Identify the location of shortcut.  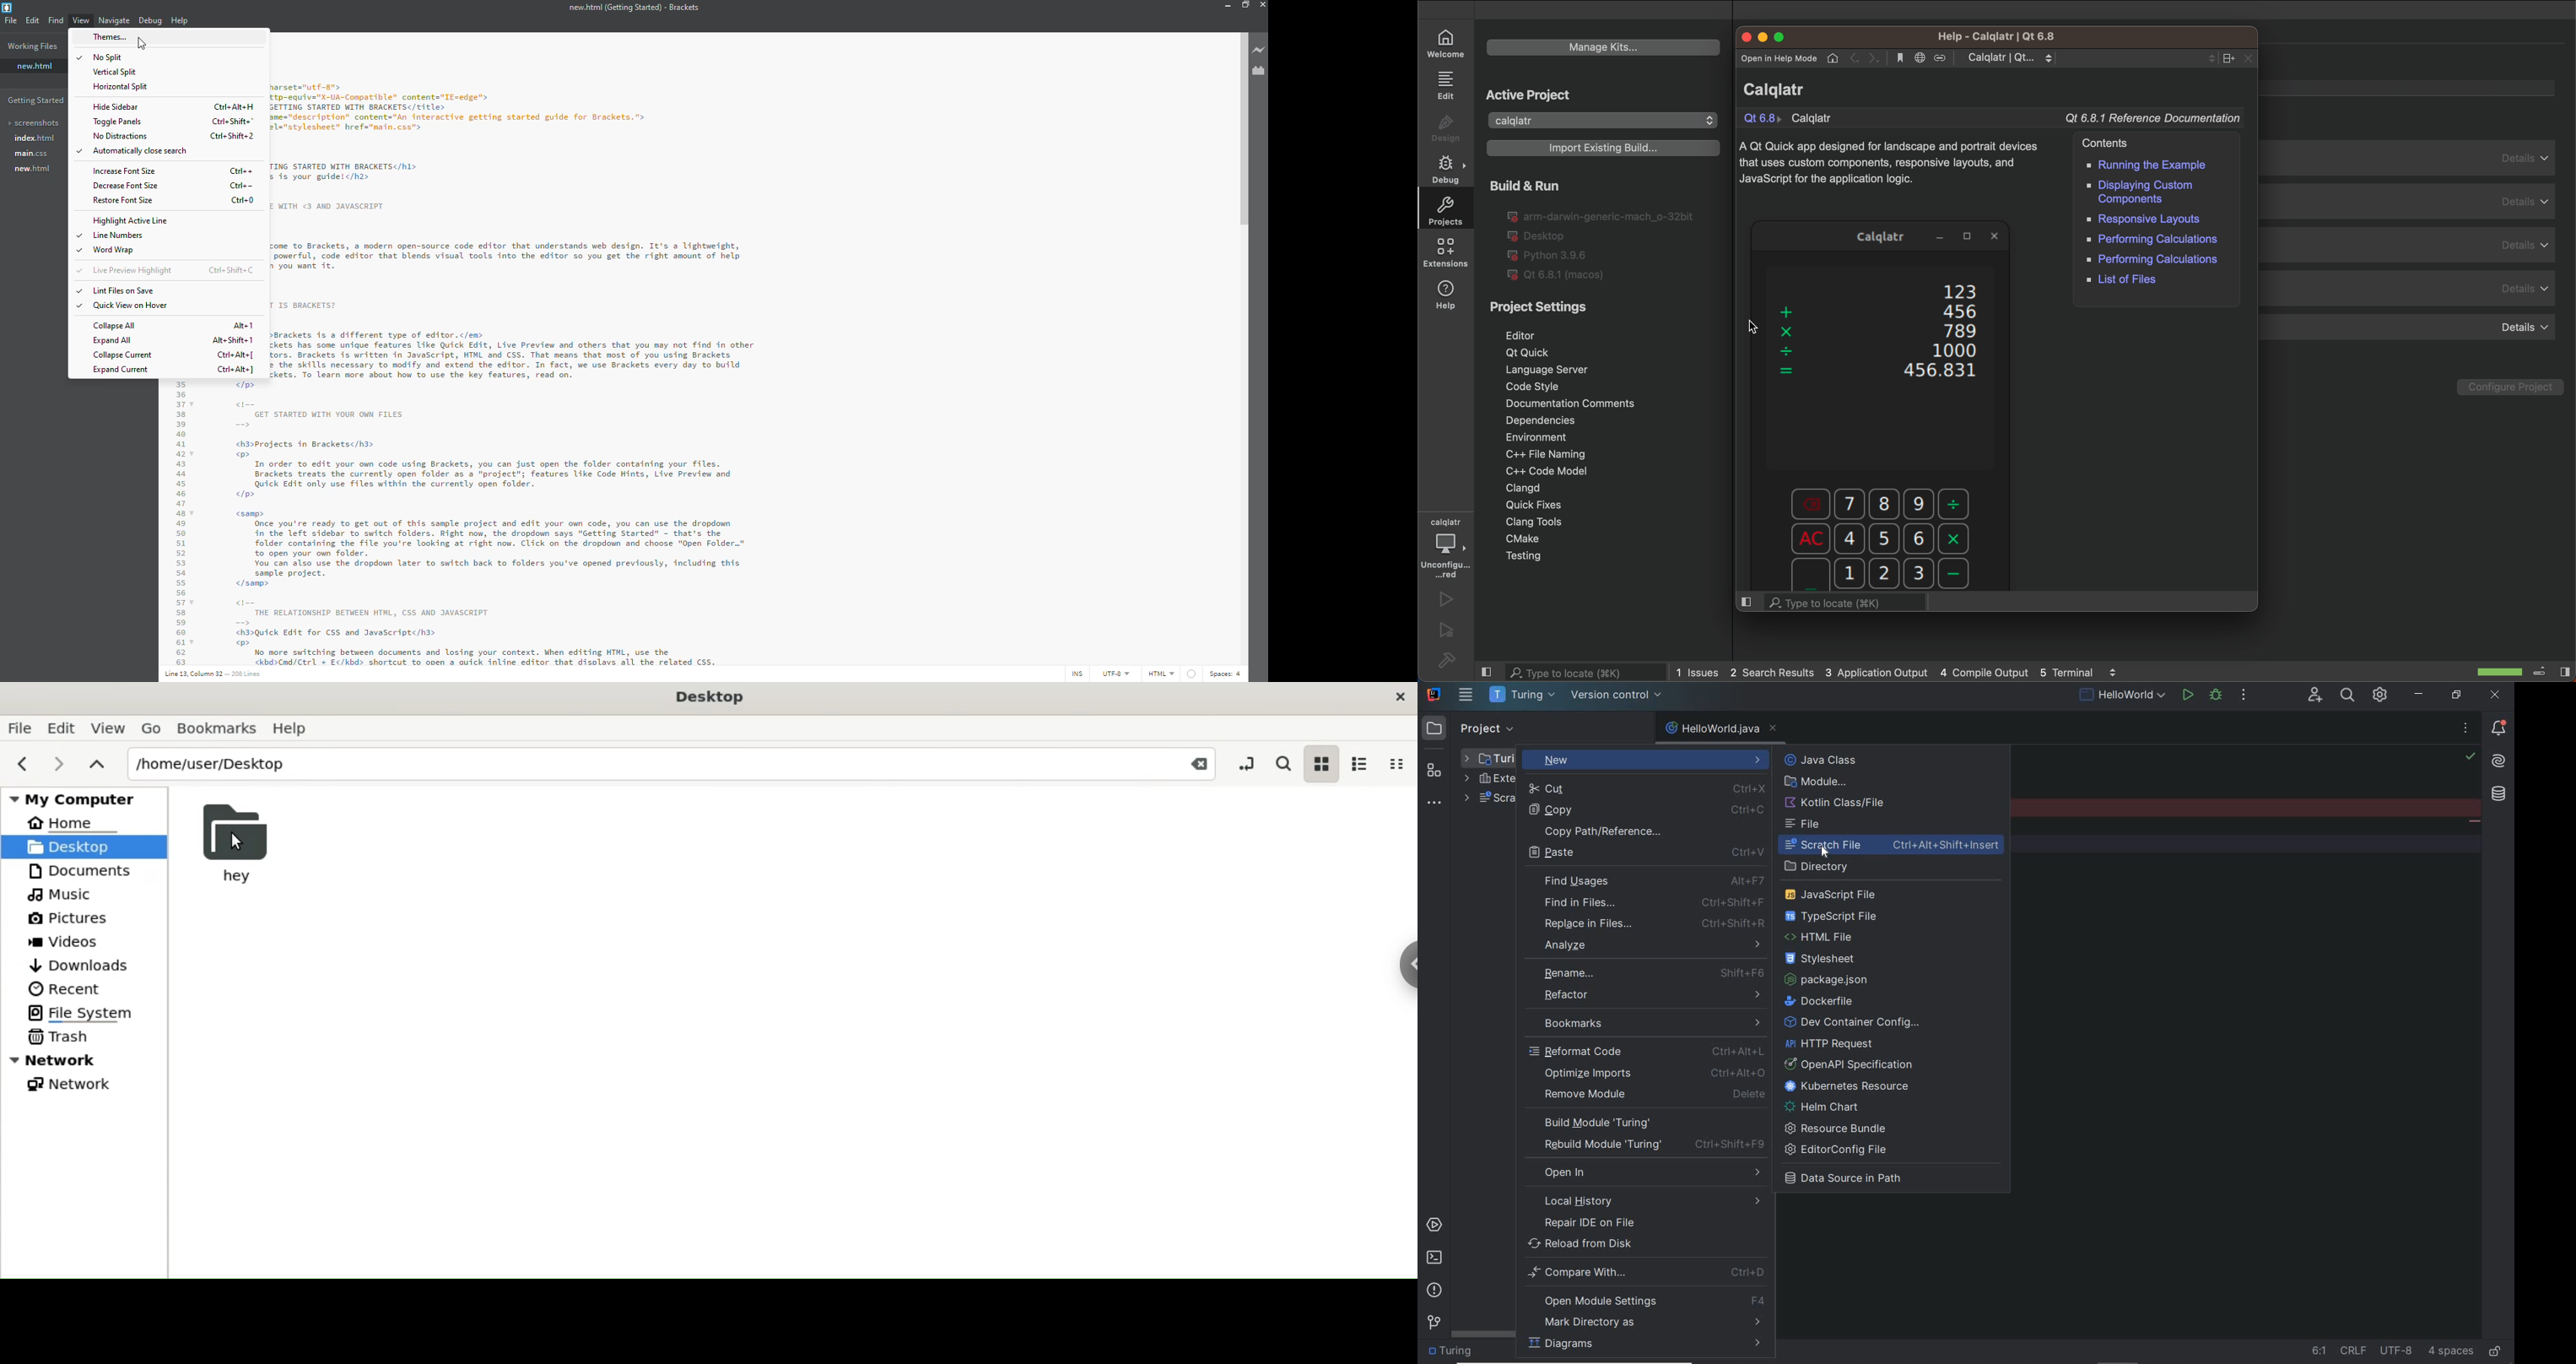
(233, 341).